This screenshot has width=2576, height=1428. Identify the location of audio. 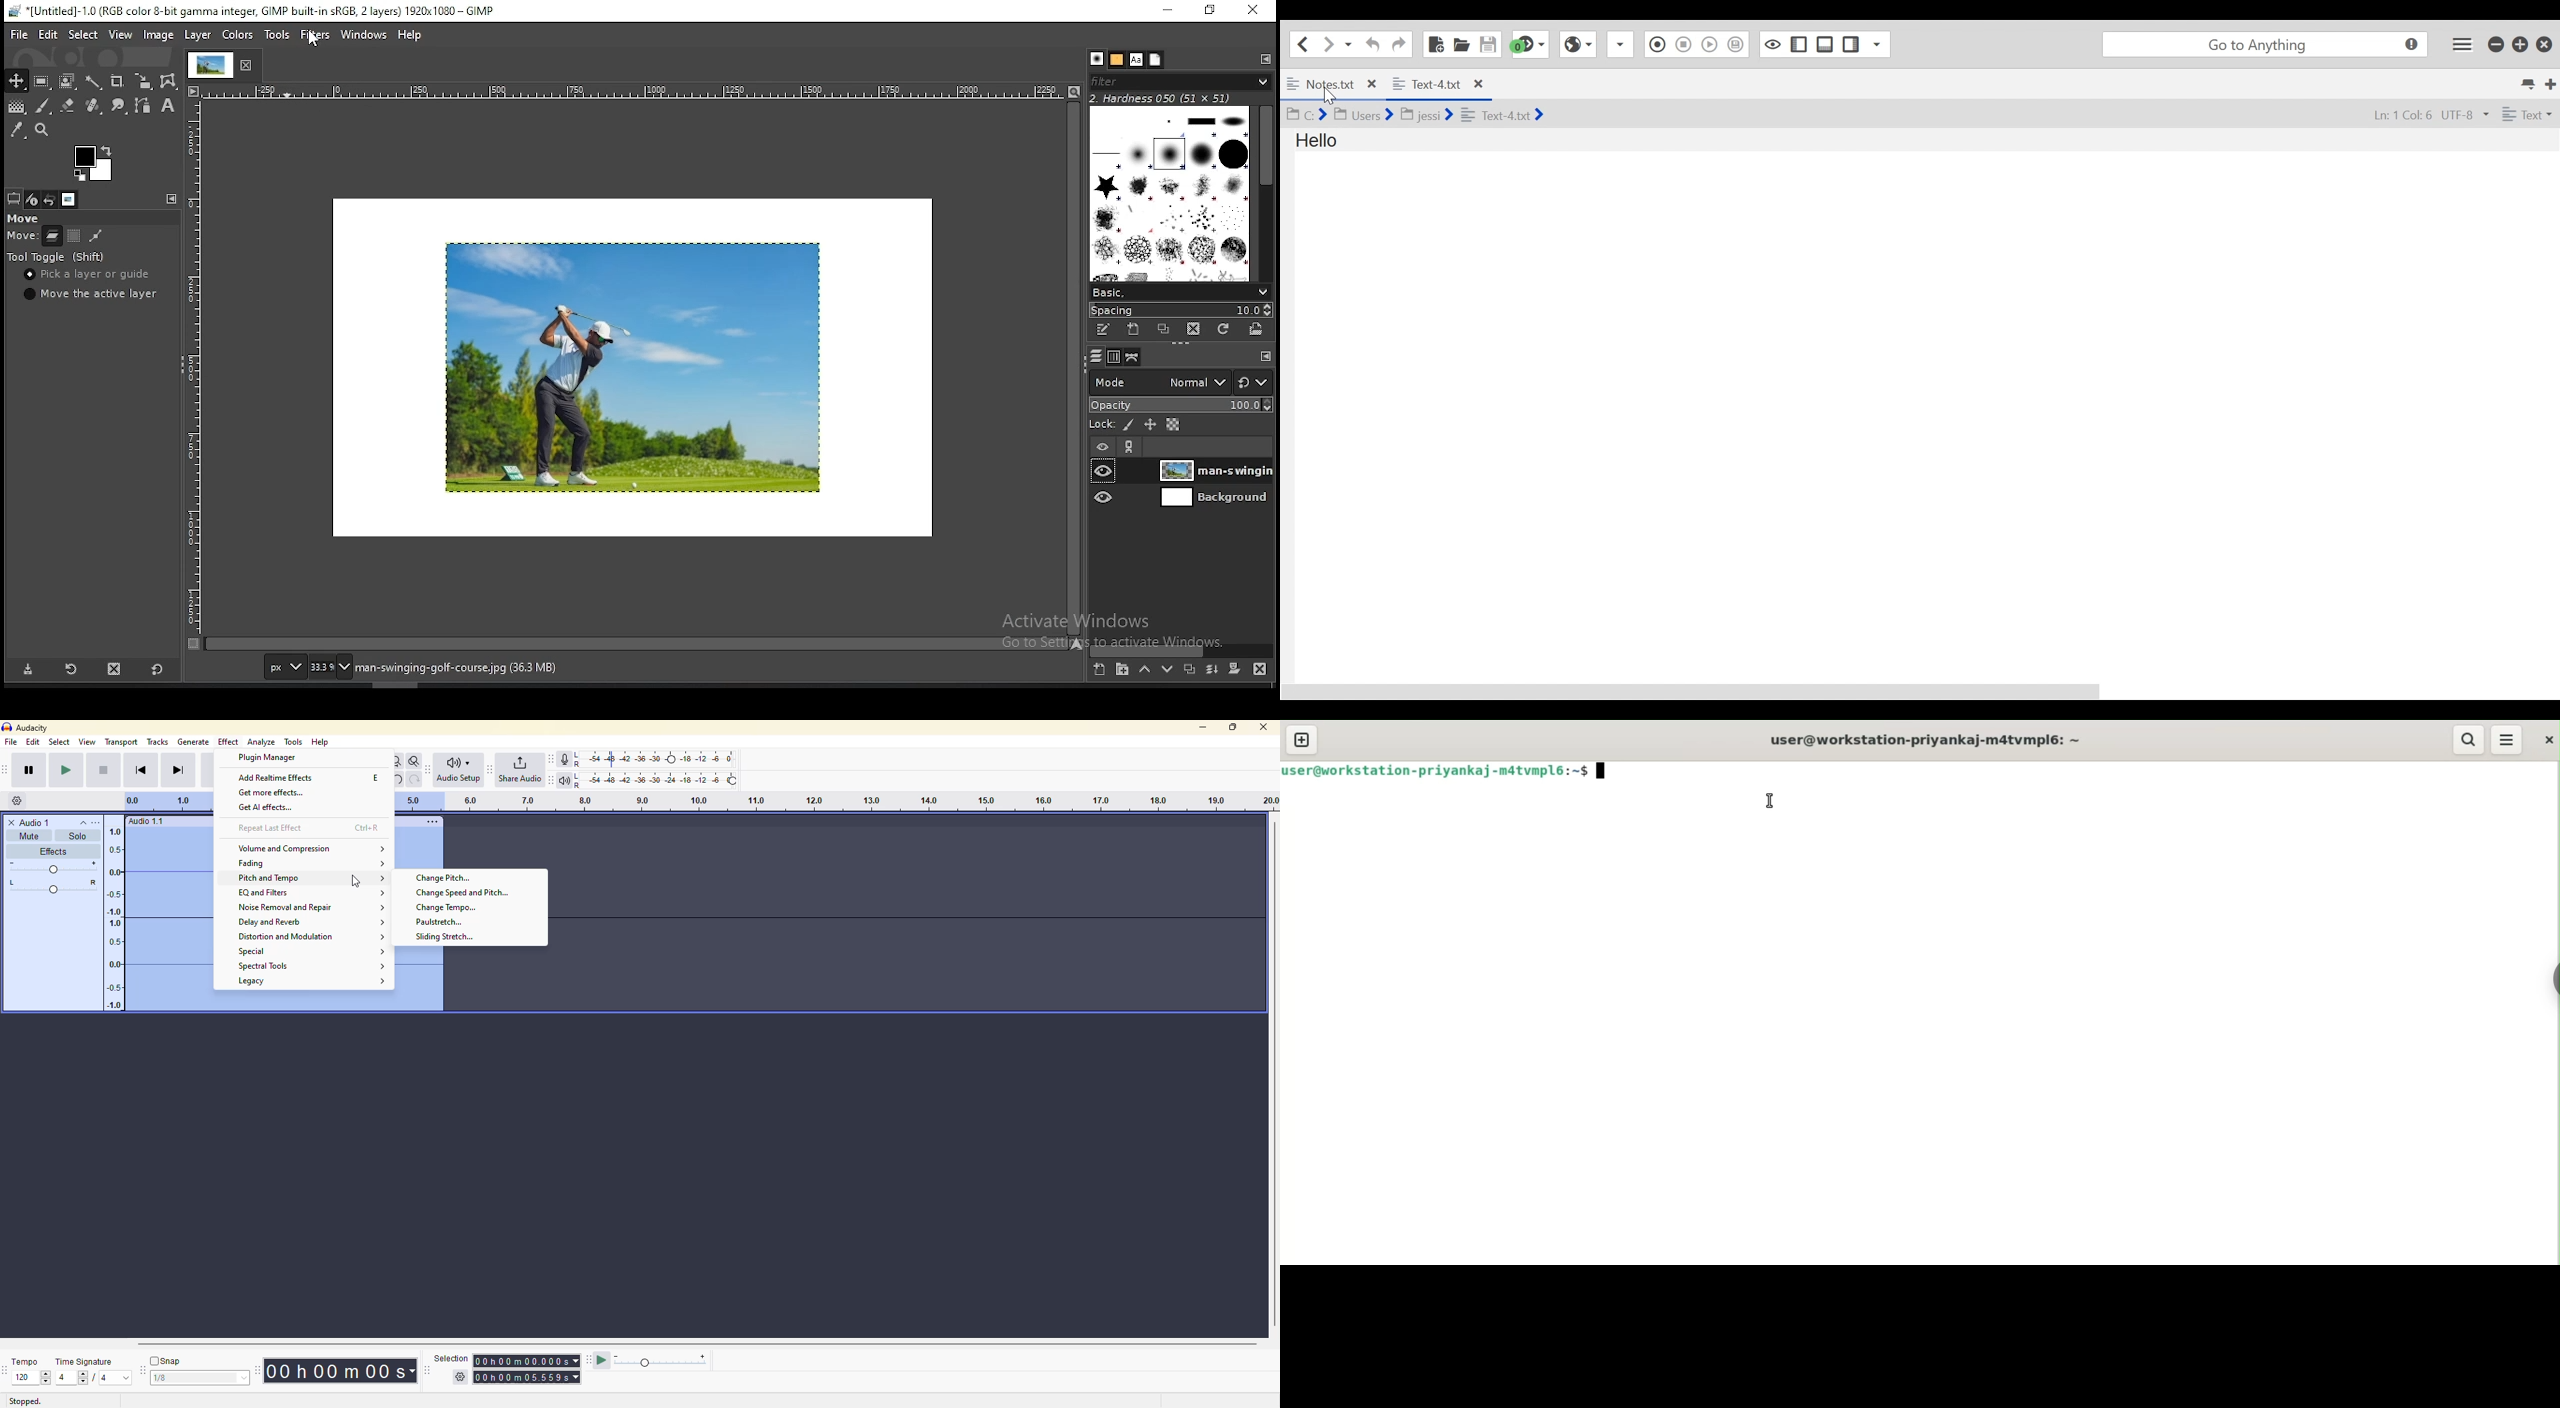
(147, 821).